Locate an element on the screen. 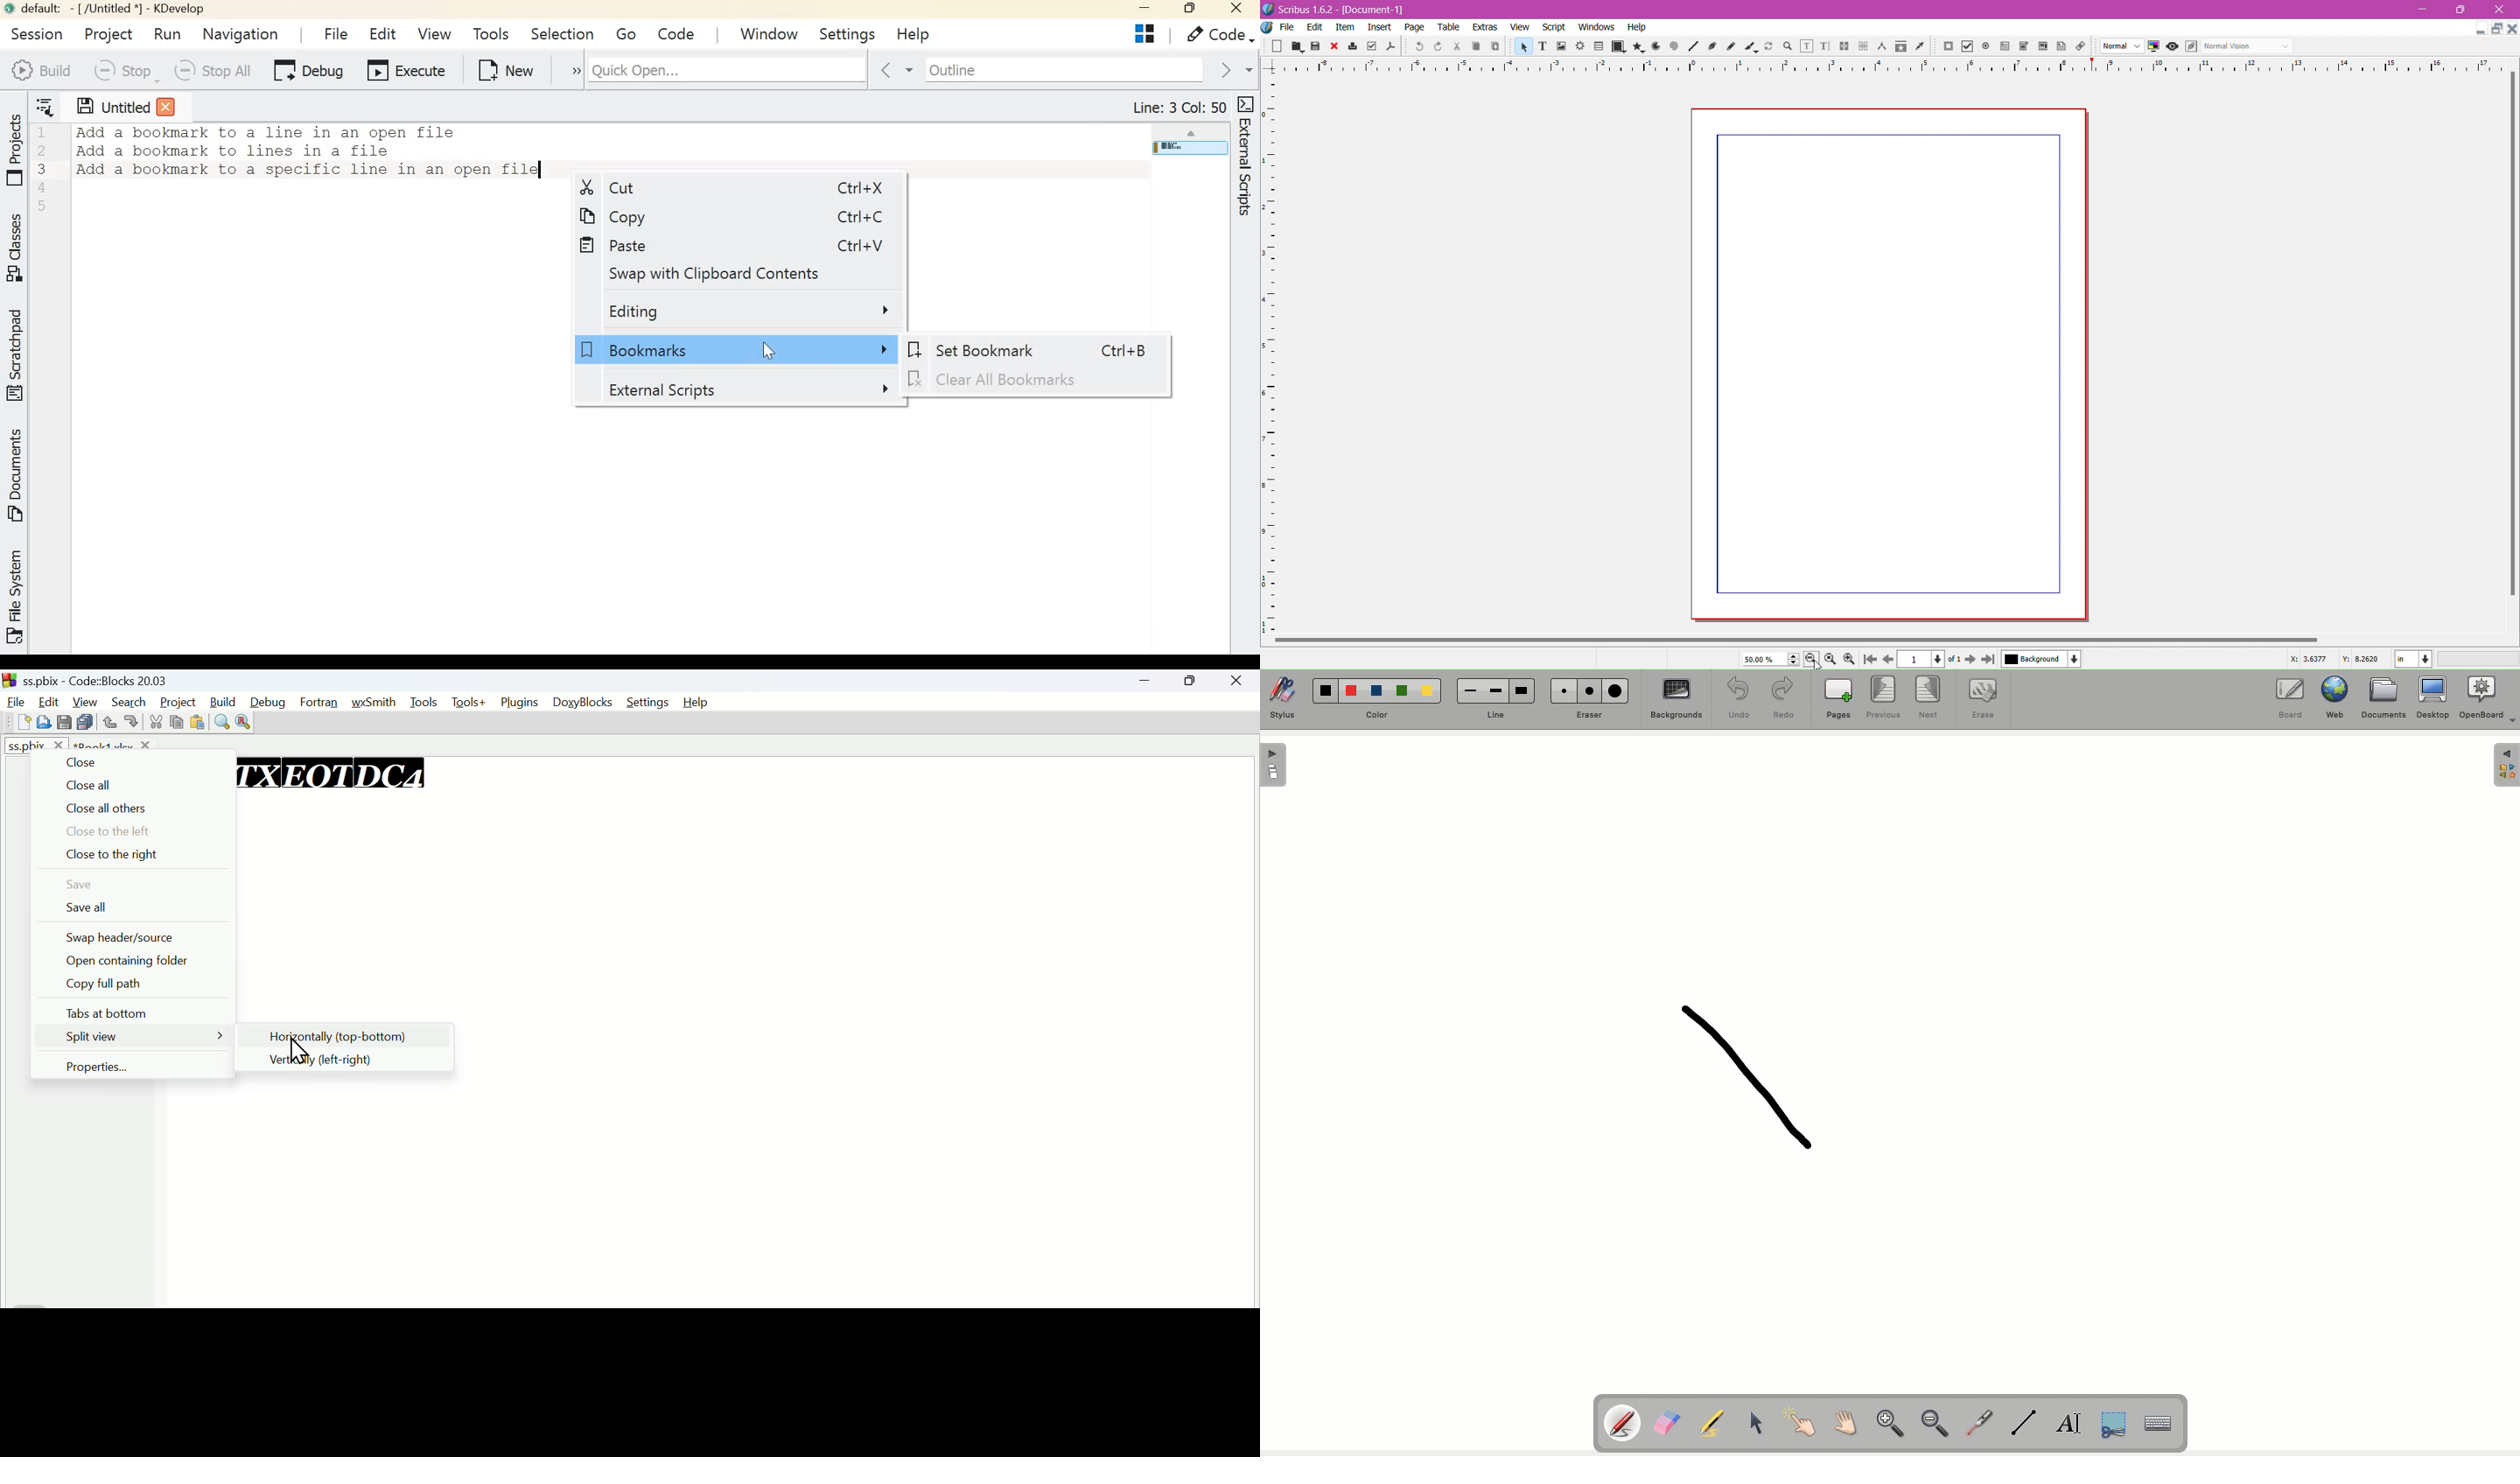  Debug is located at coordinates (271, 700).